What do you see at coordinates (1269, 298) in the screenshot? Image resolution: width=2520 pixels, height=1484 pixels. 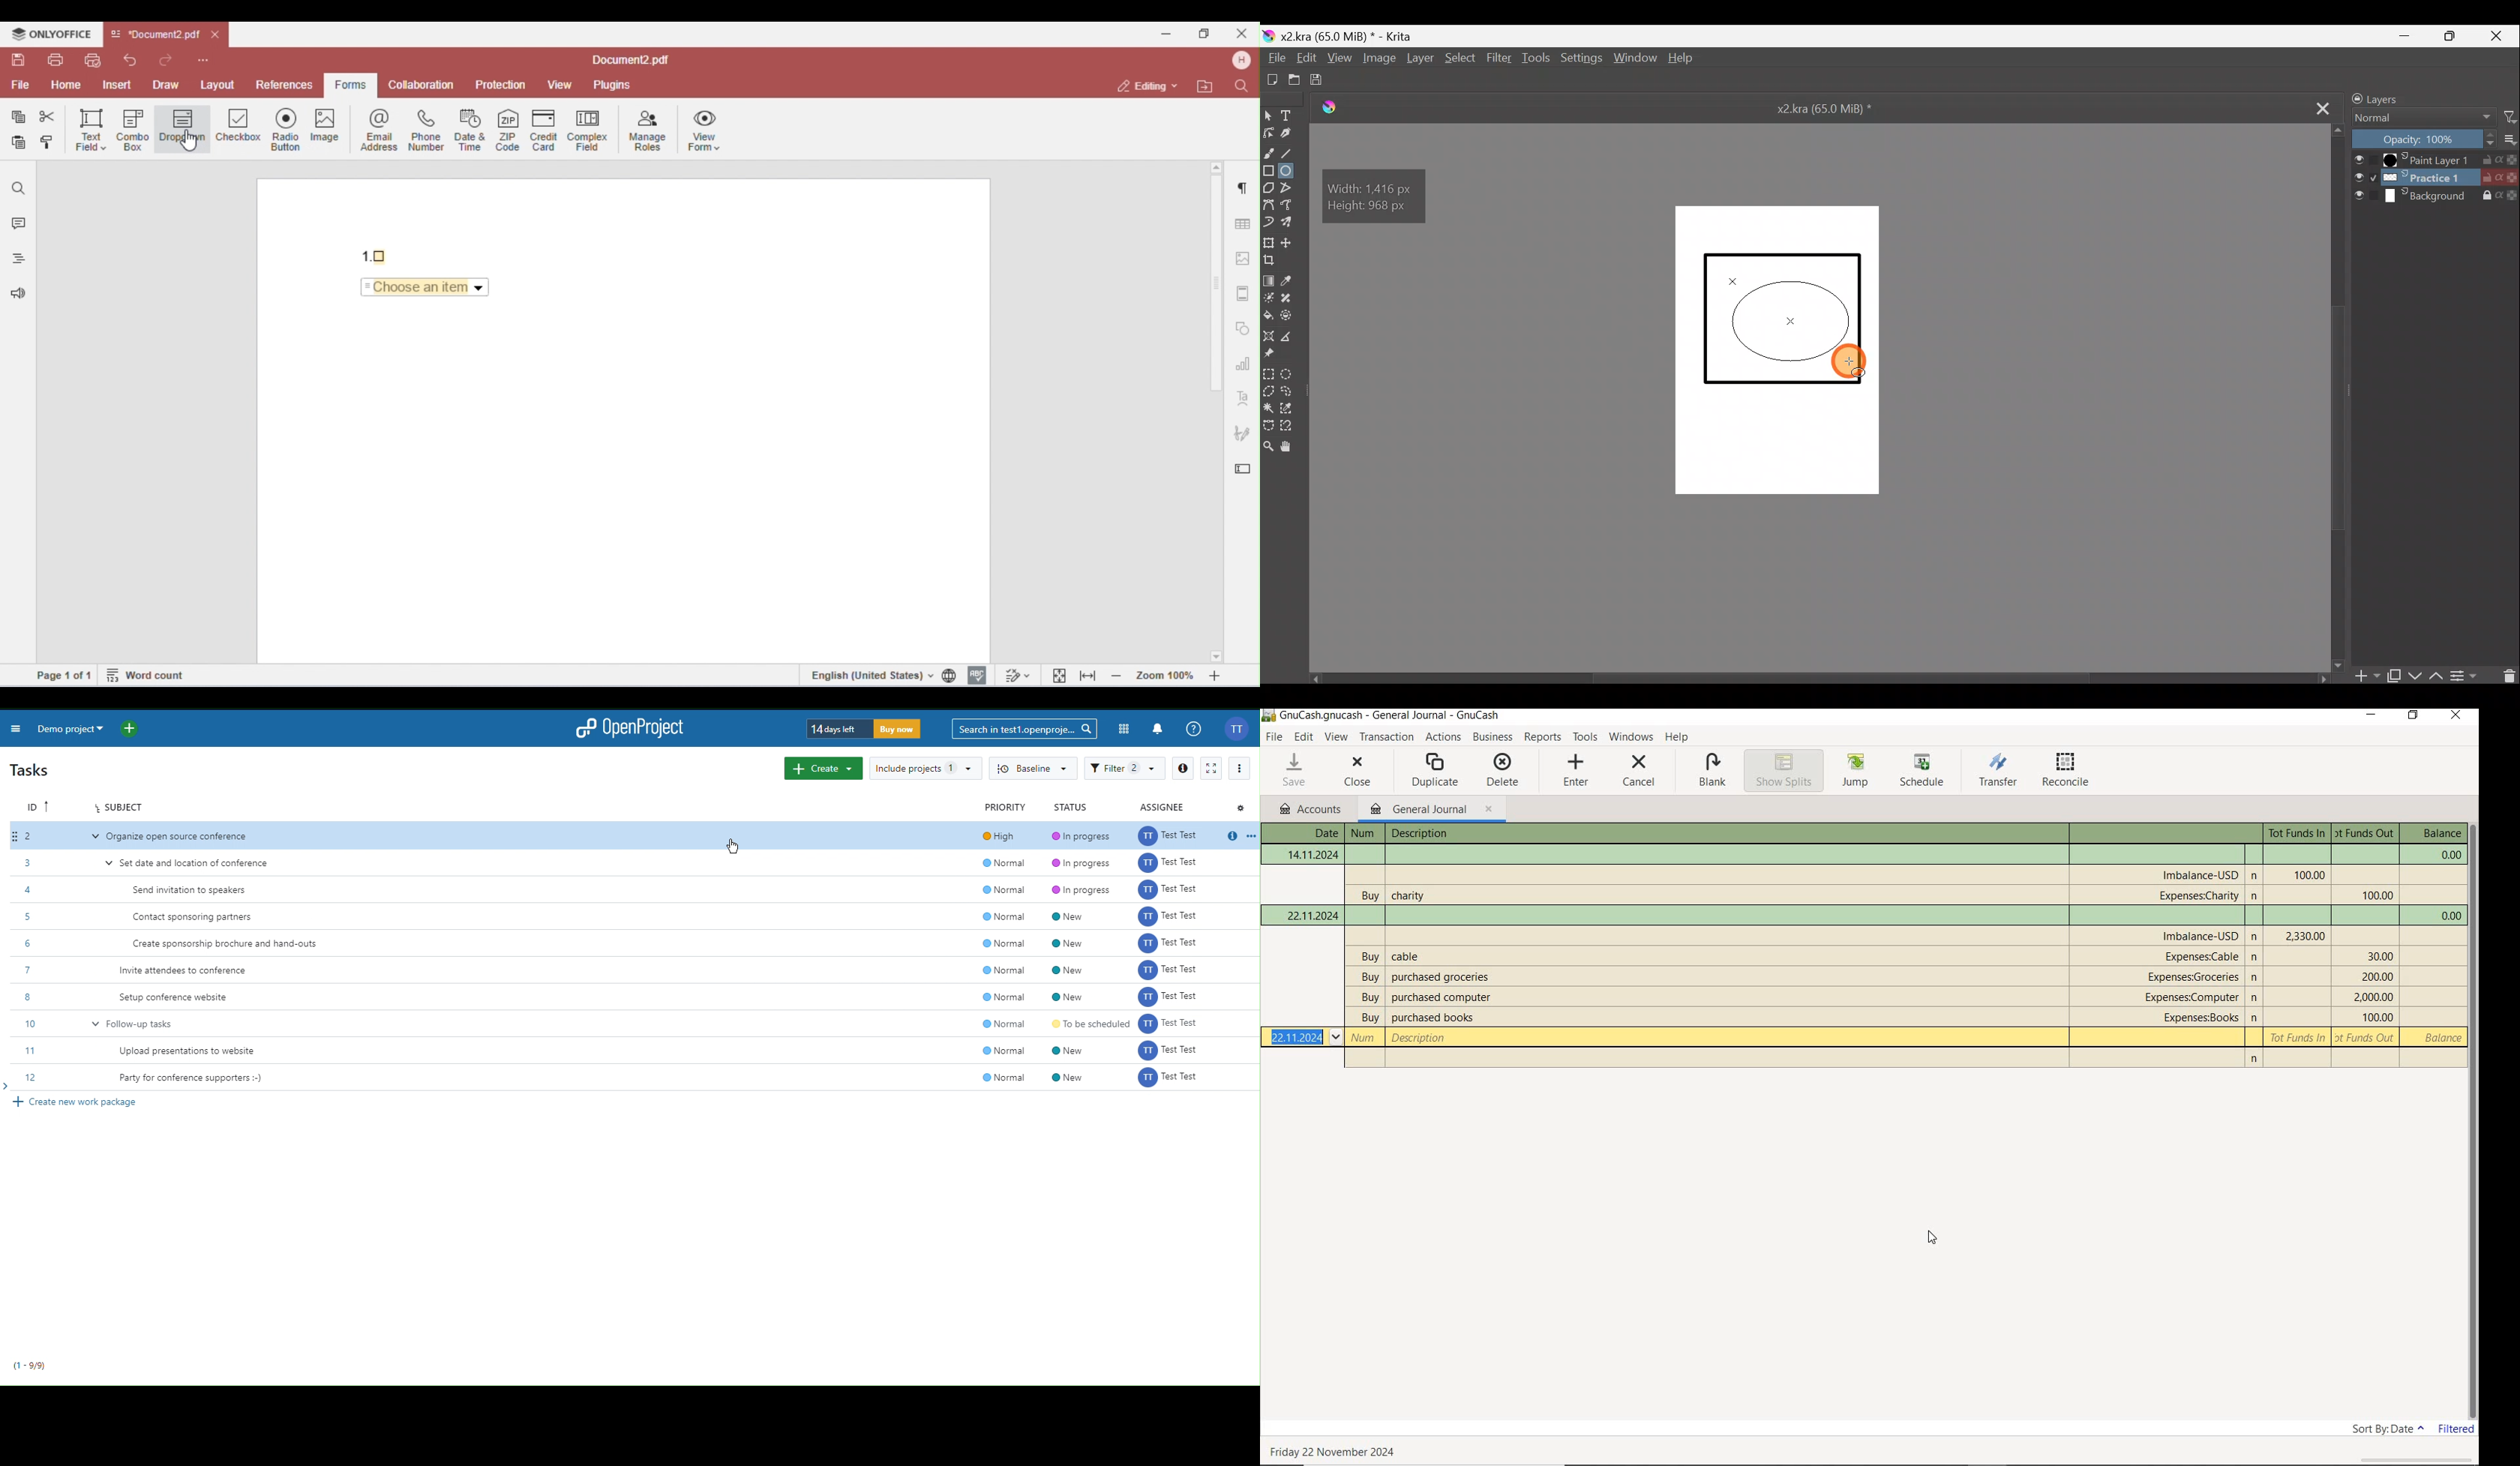 I see `Colourise mask tool` at bounding box center [1269, 298].